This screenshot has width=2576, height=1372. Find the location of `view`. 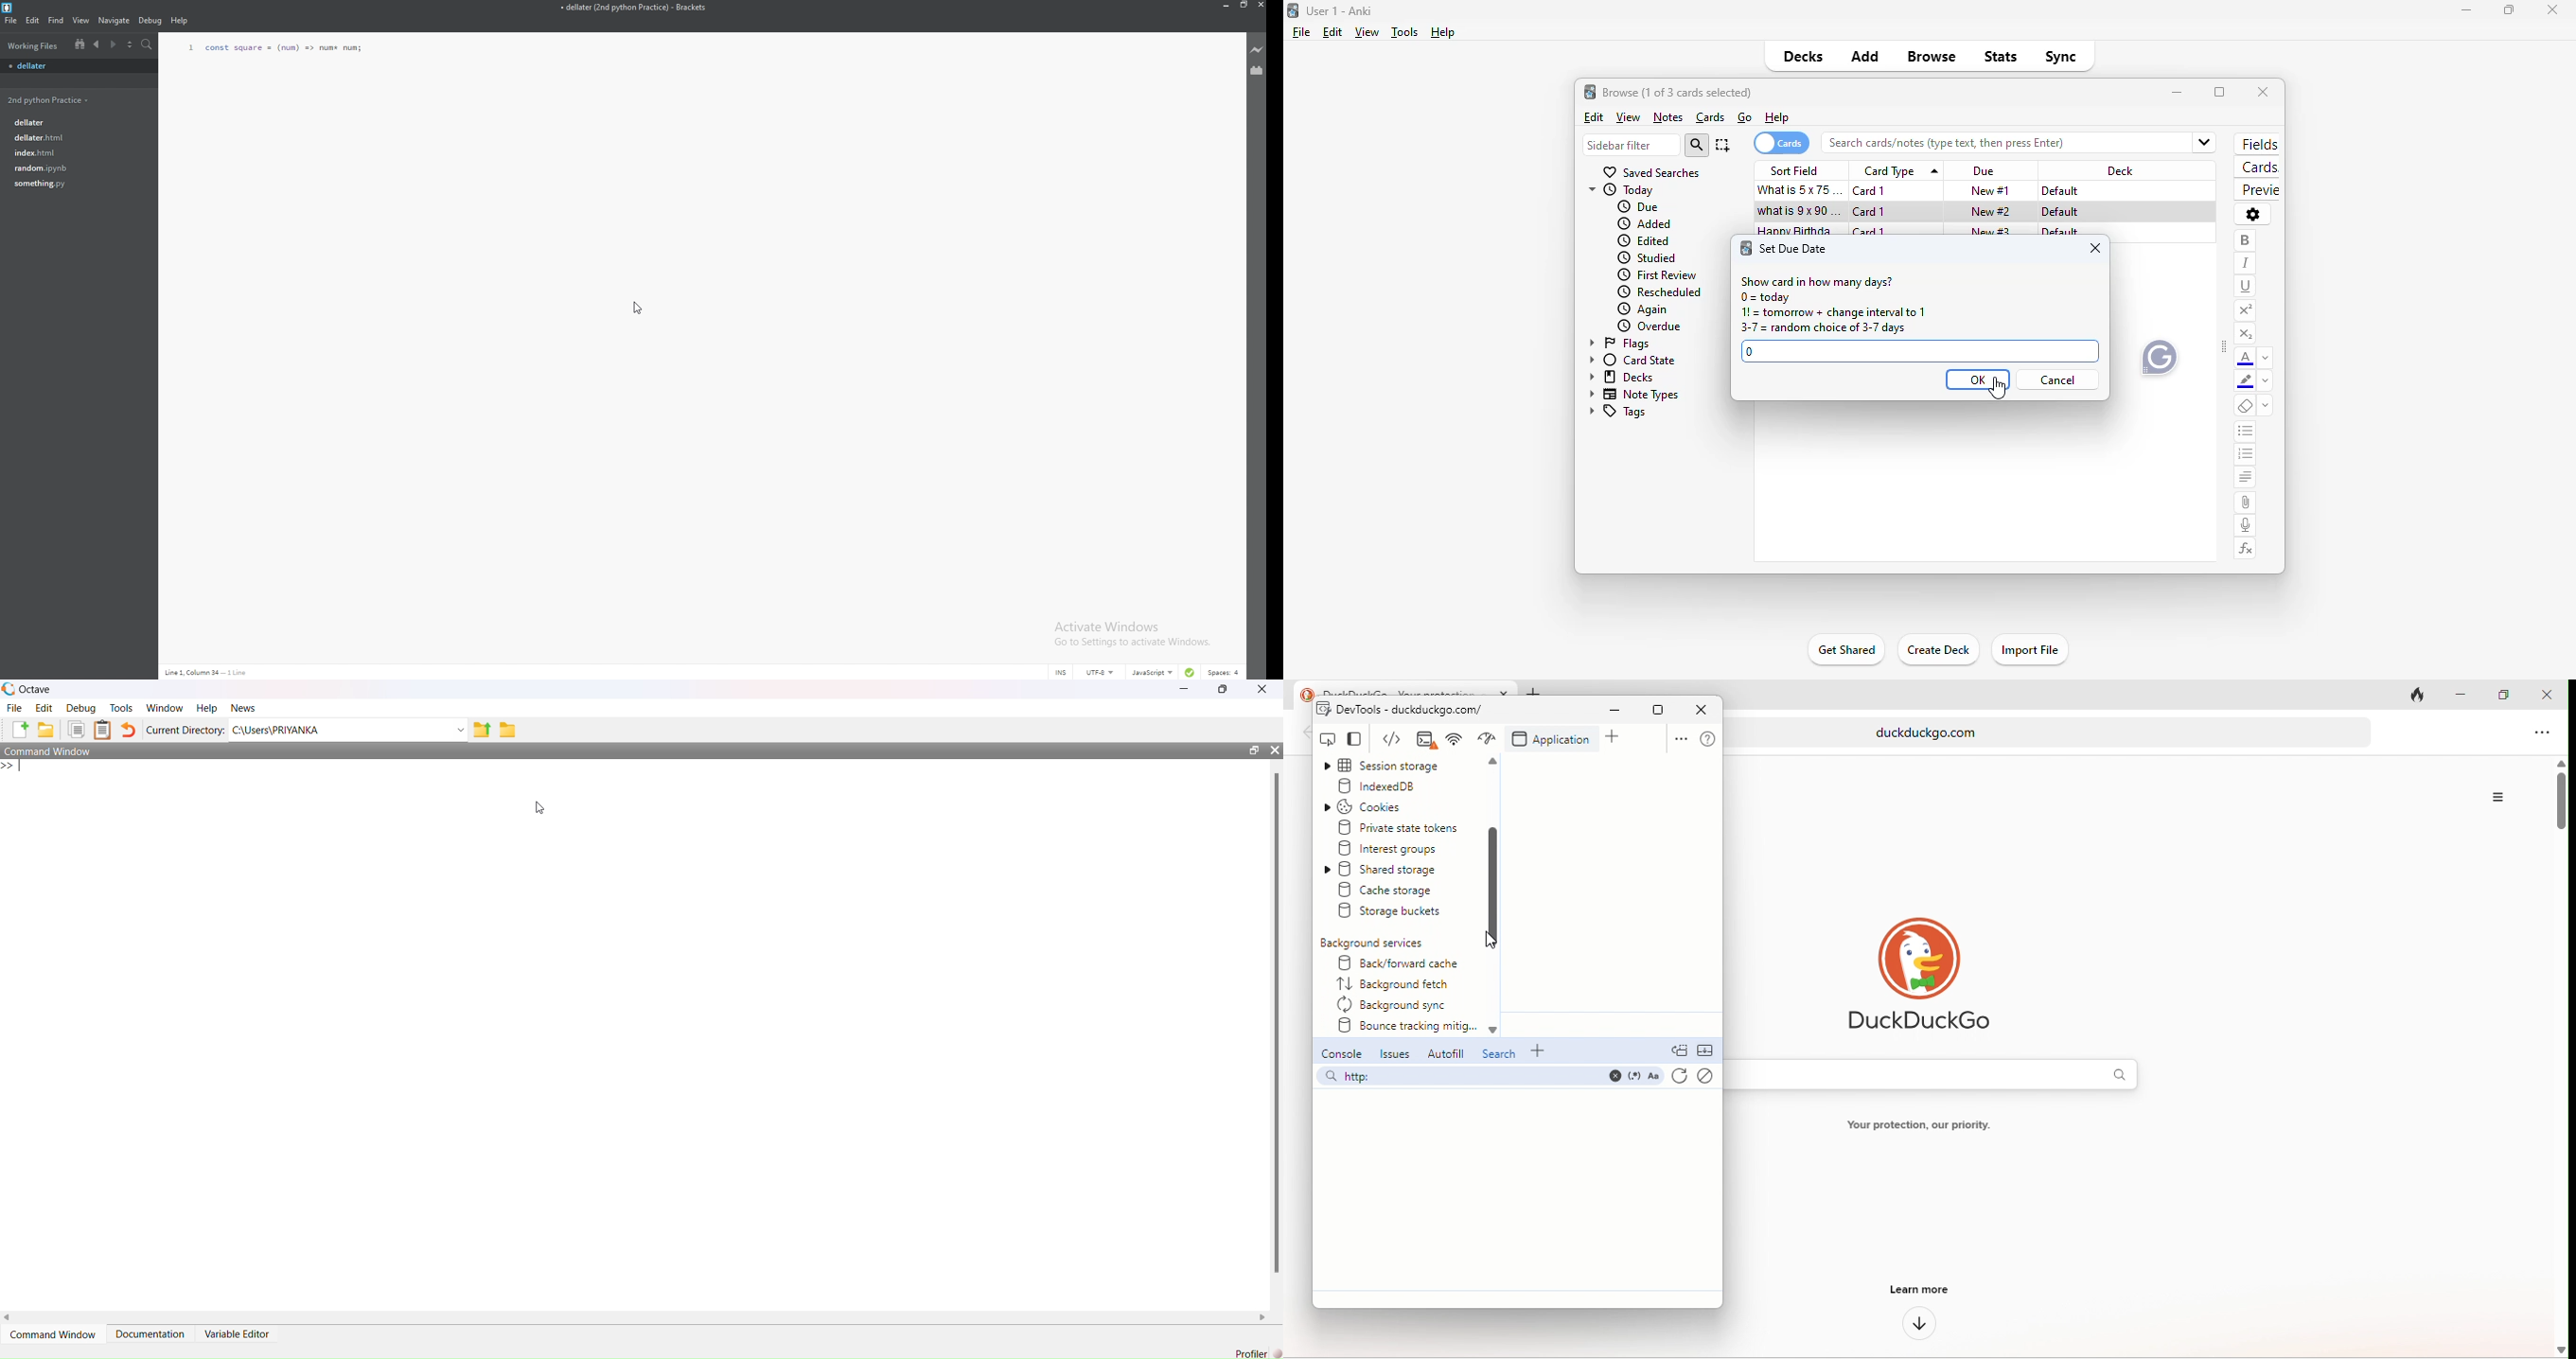

view is located at coordinates (1629, 118).